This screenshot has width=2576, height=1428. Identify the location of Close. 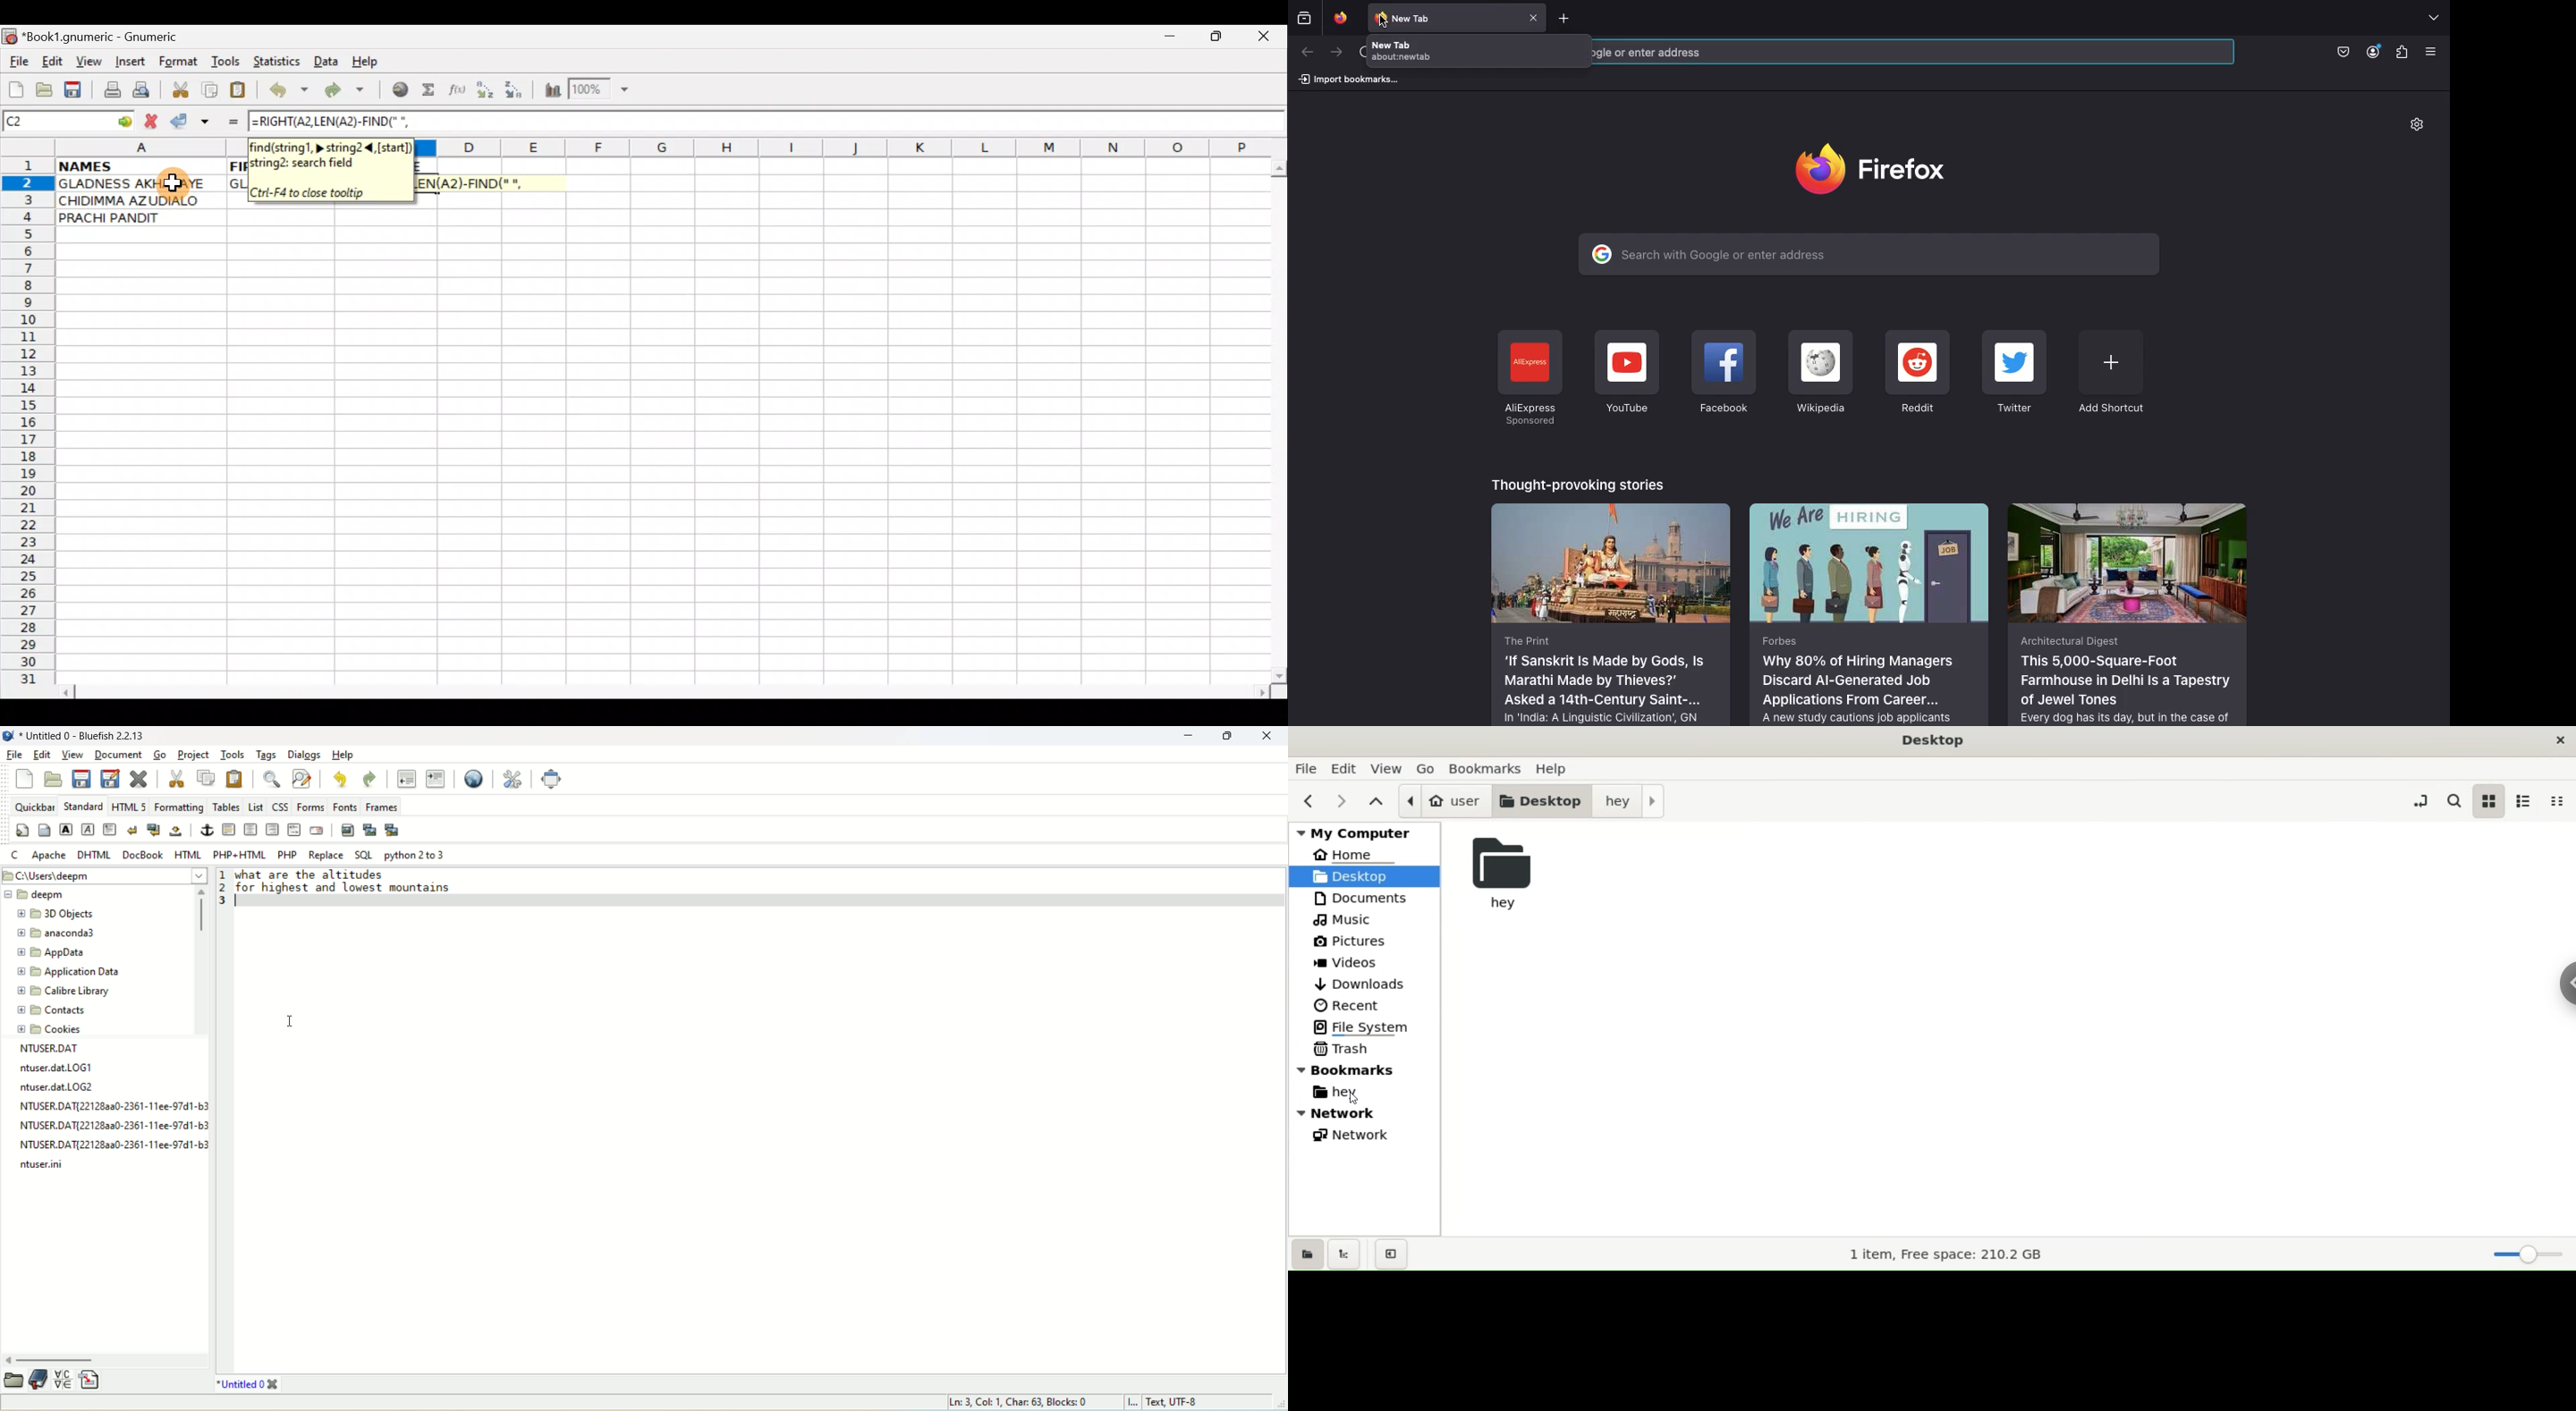
(1267, 40).